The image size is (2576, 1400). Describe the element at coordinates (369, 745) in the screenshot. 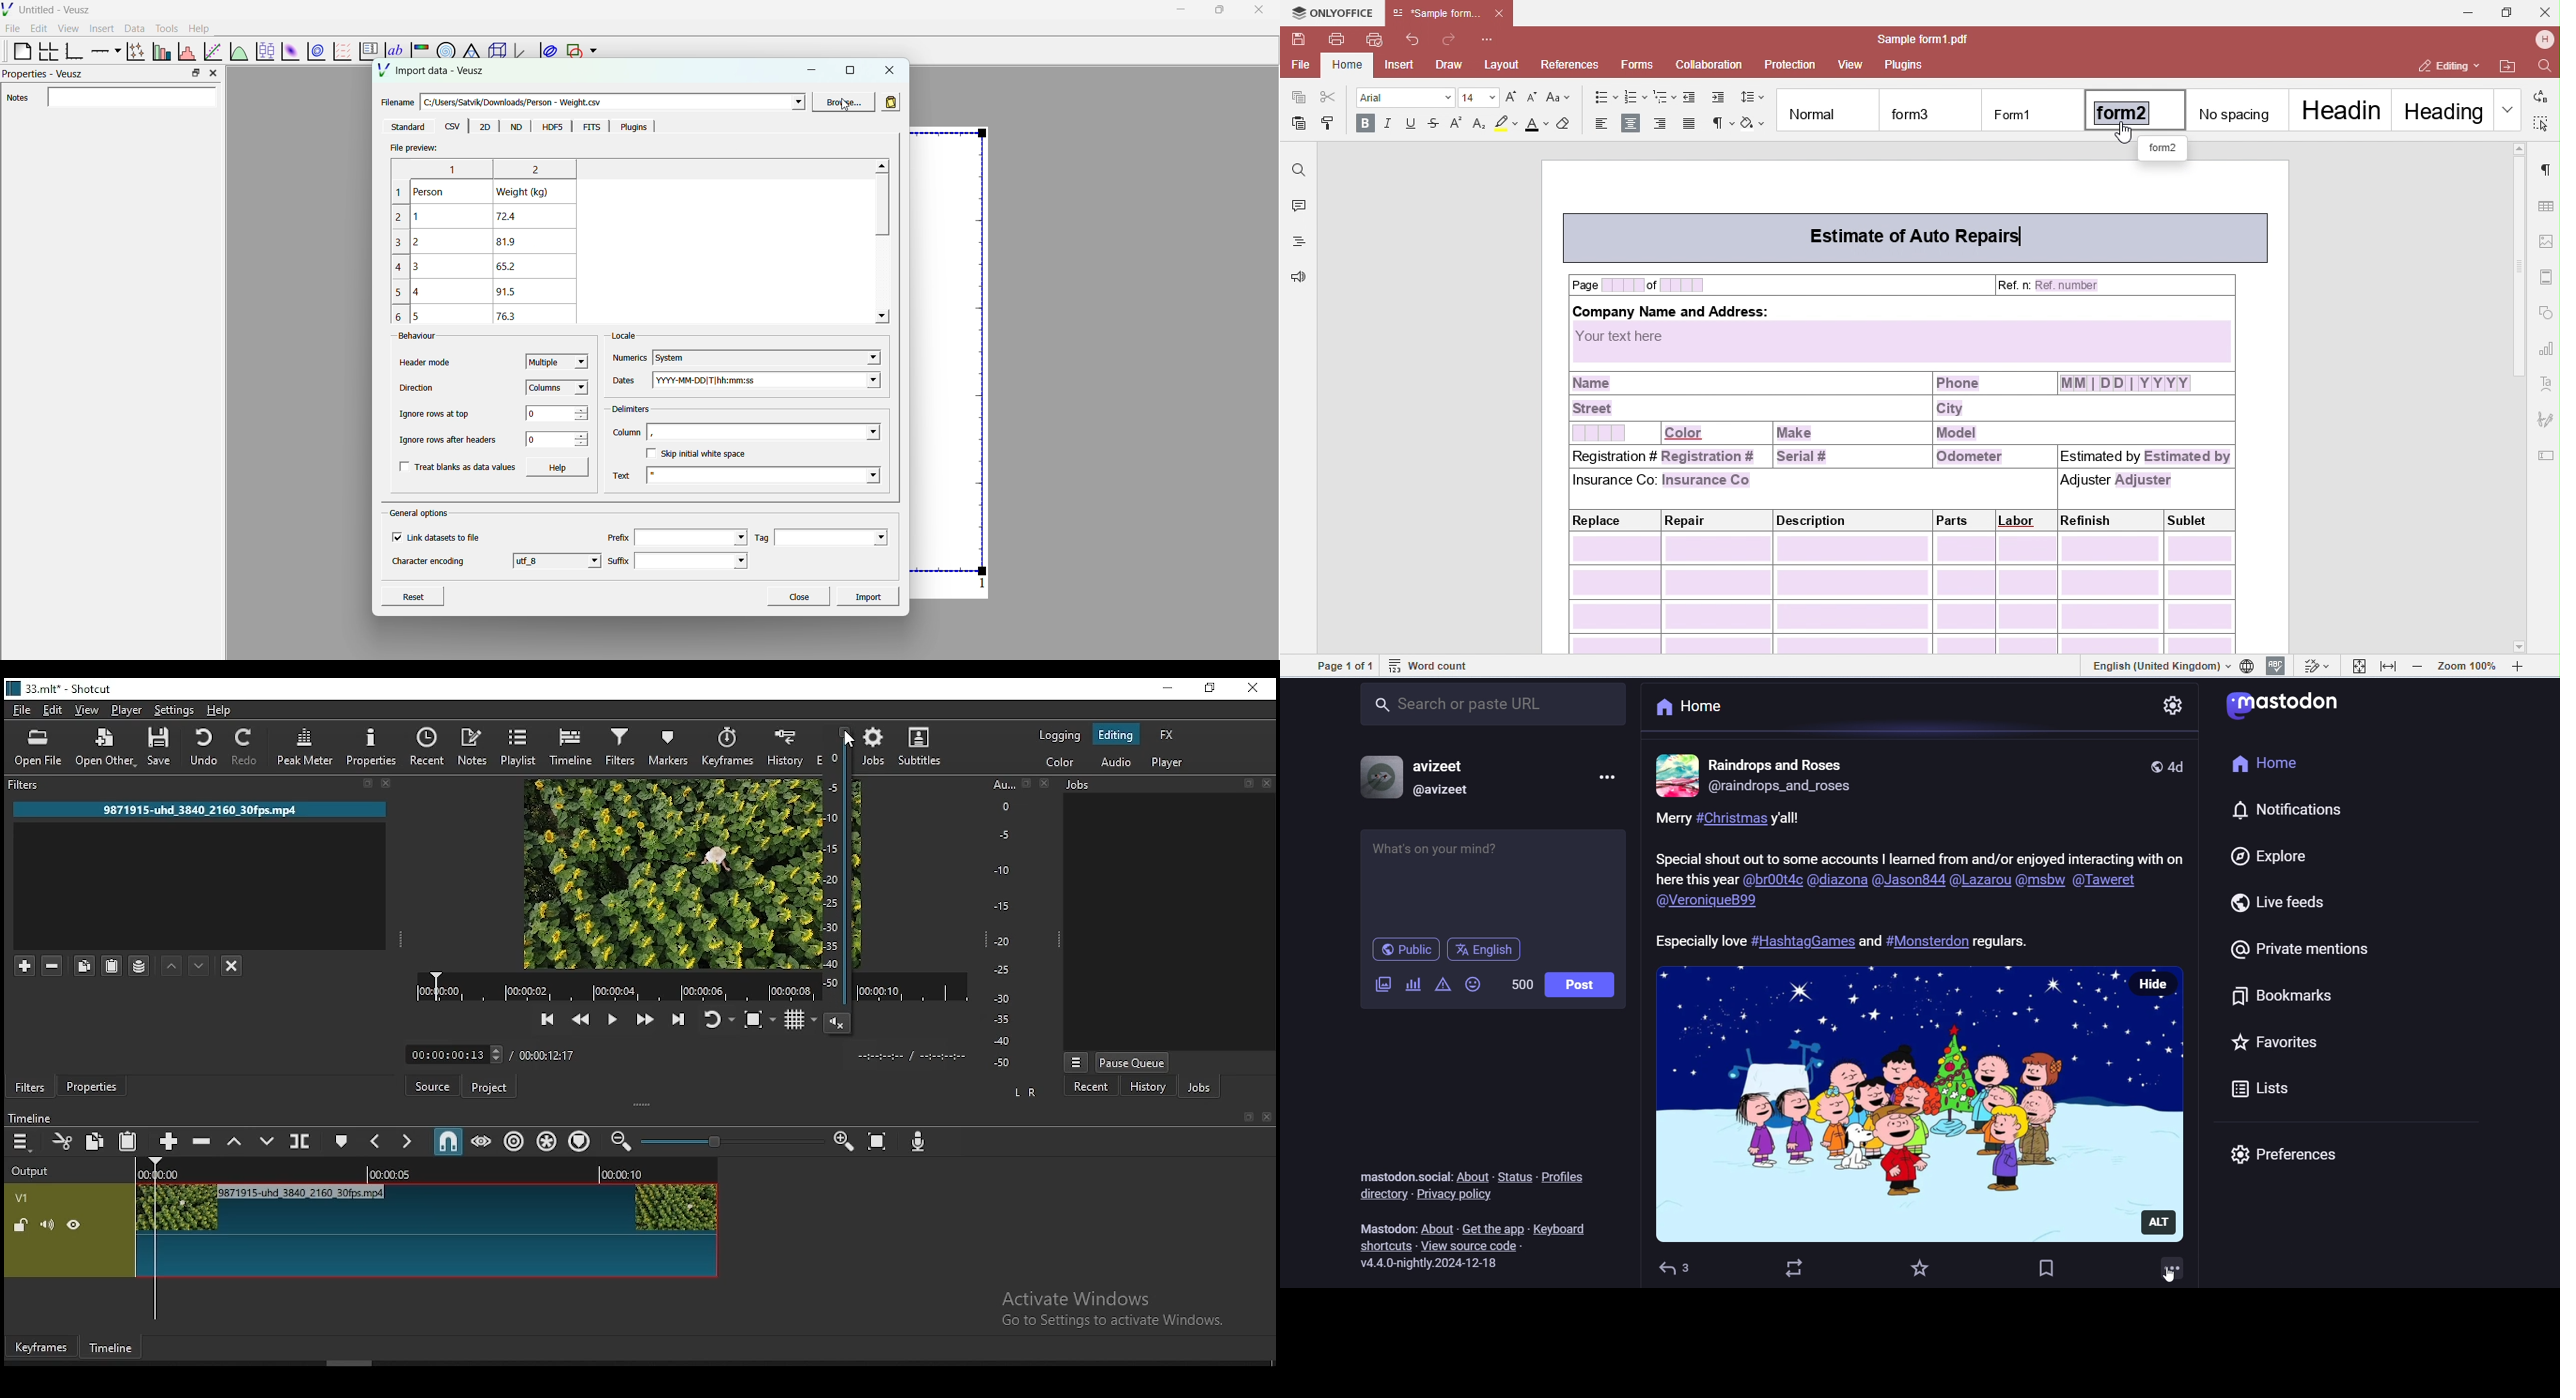

I see `properties` at that location.